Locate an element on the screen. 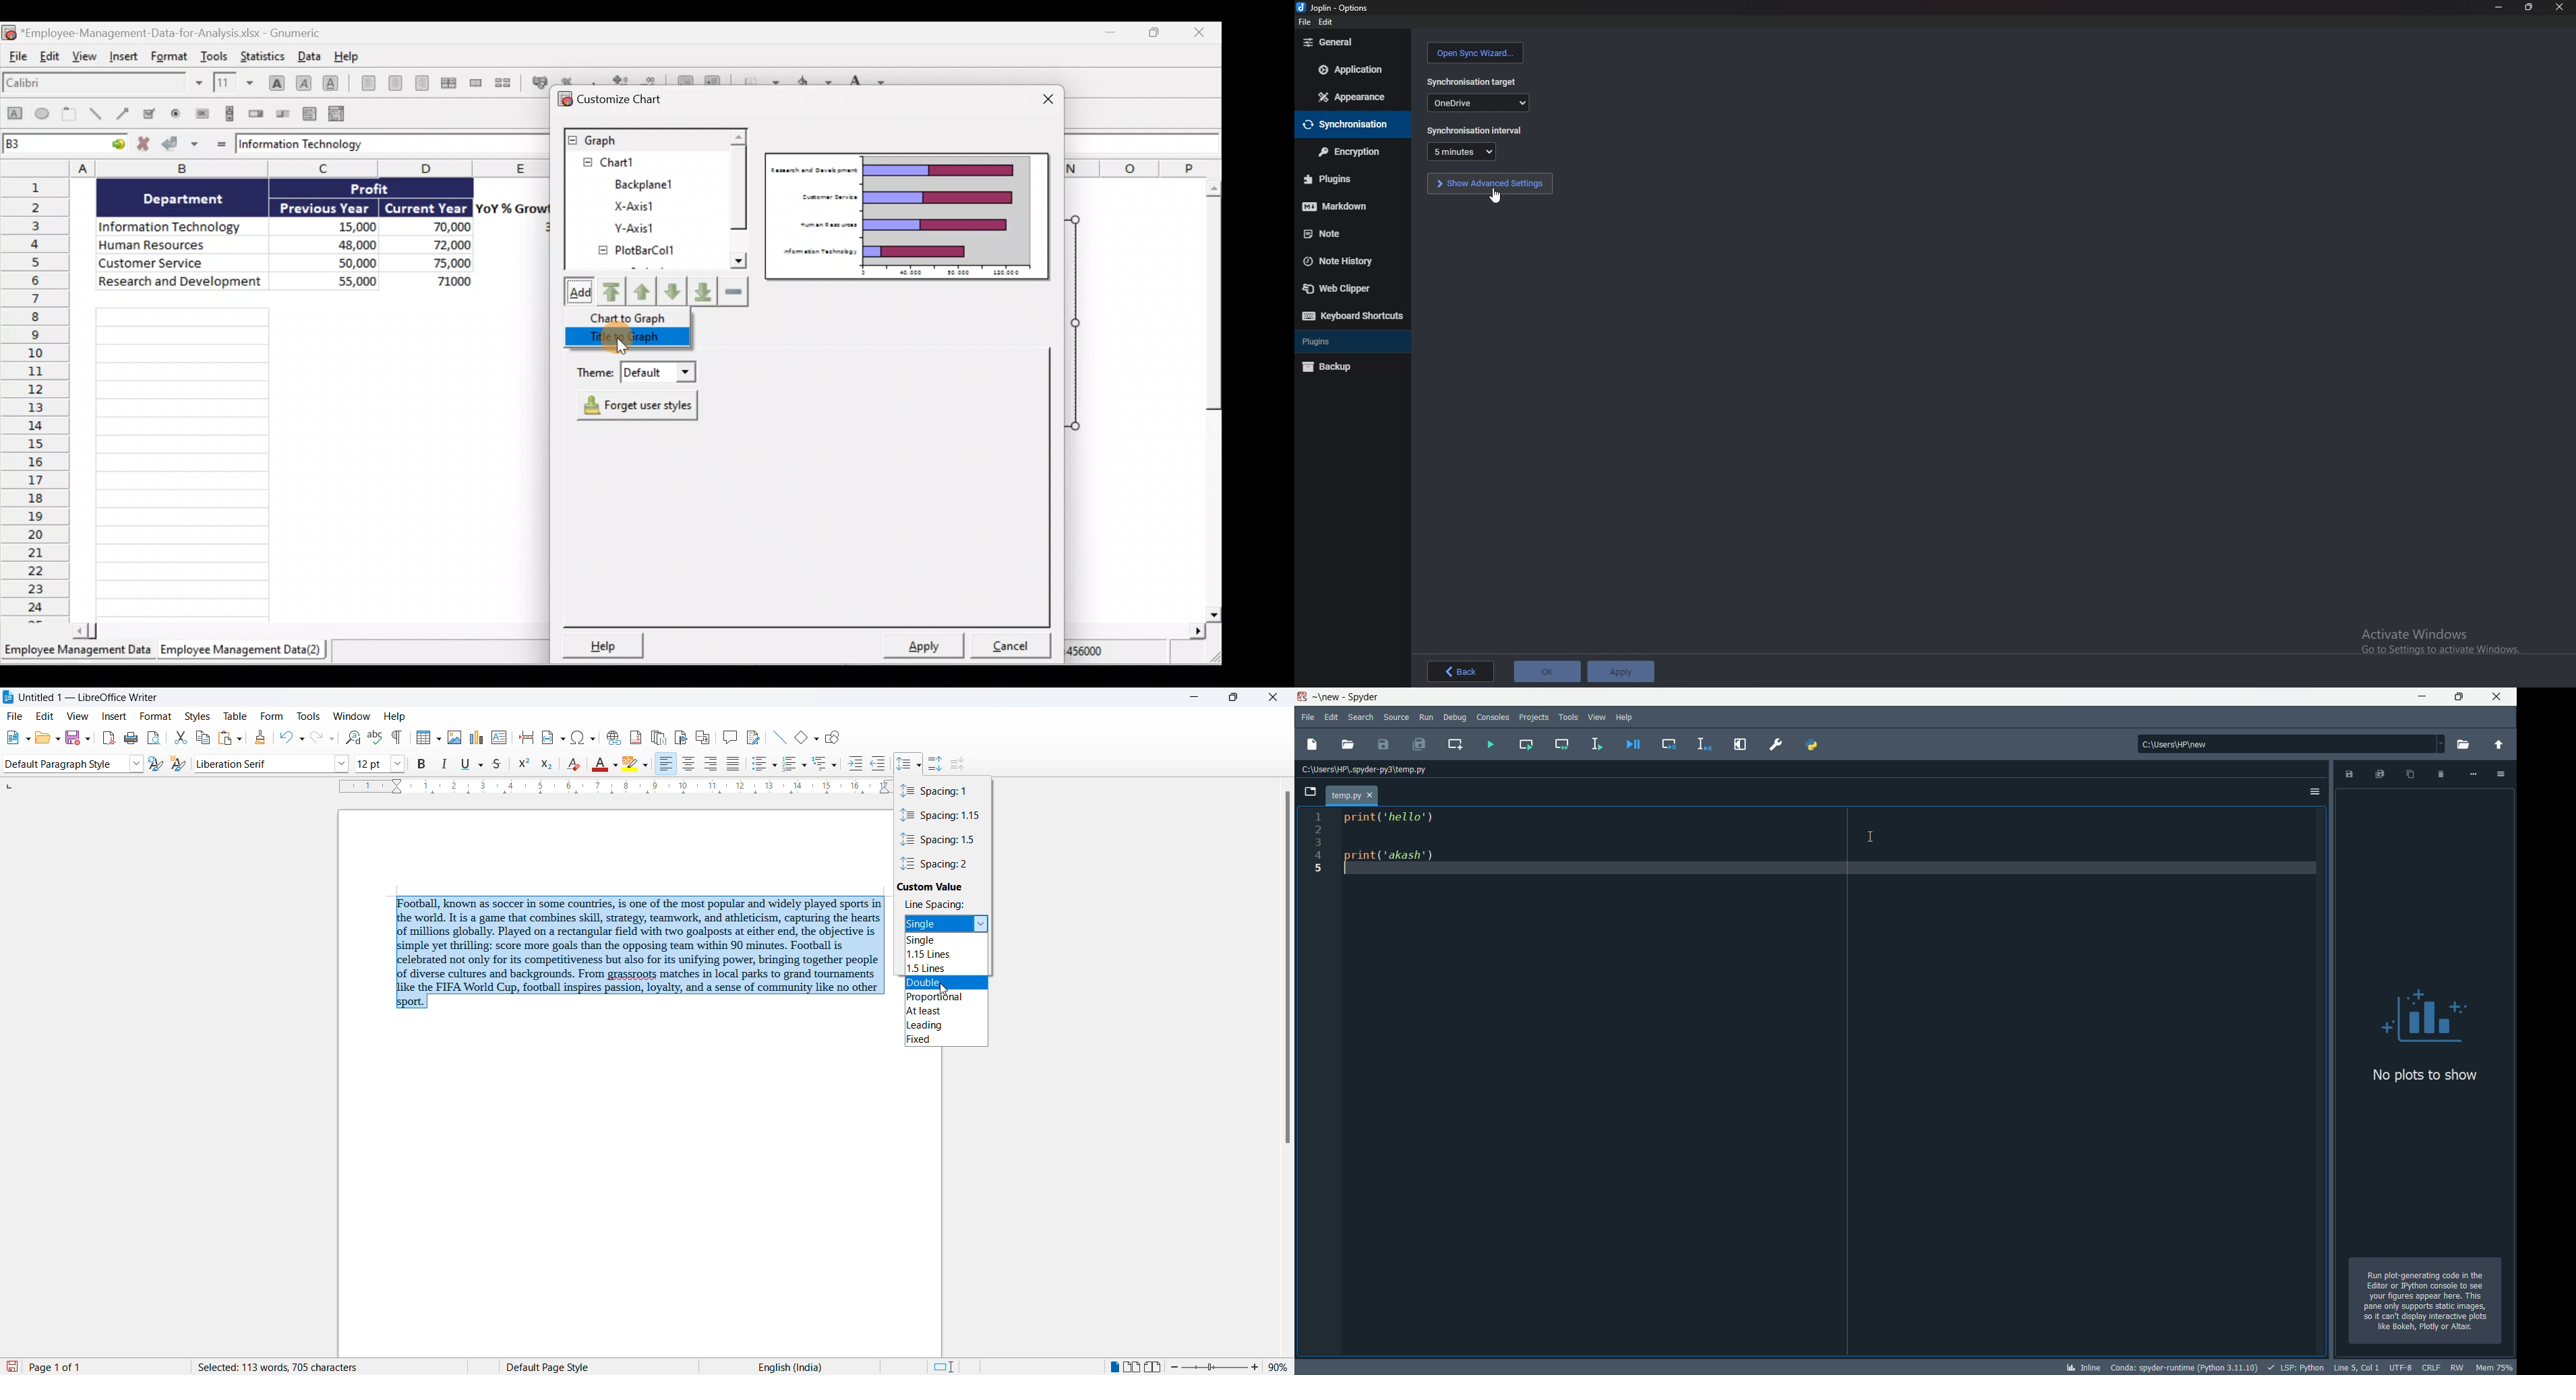 The height and width of the screenshot is (1400, 2576). font name is located at coordinates (262, 763).